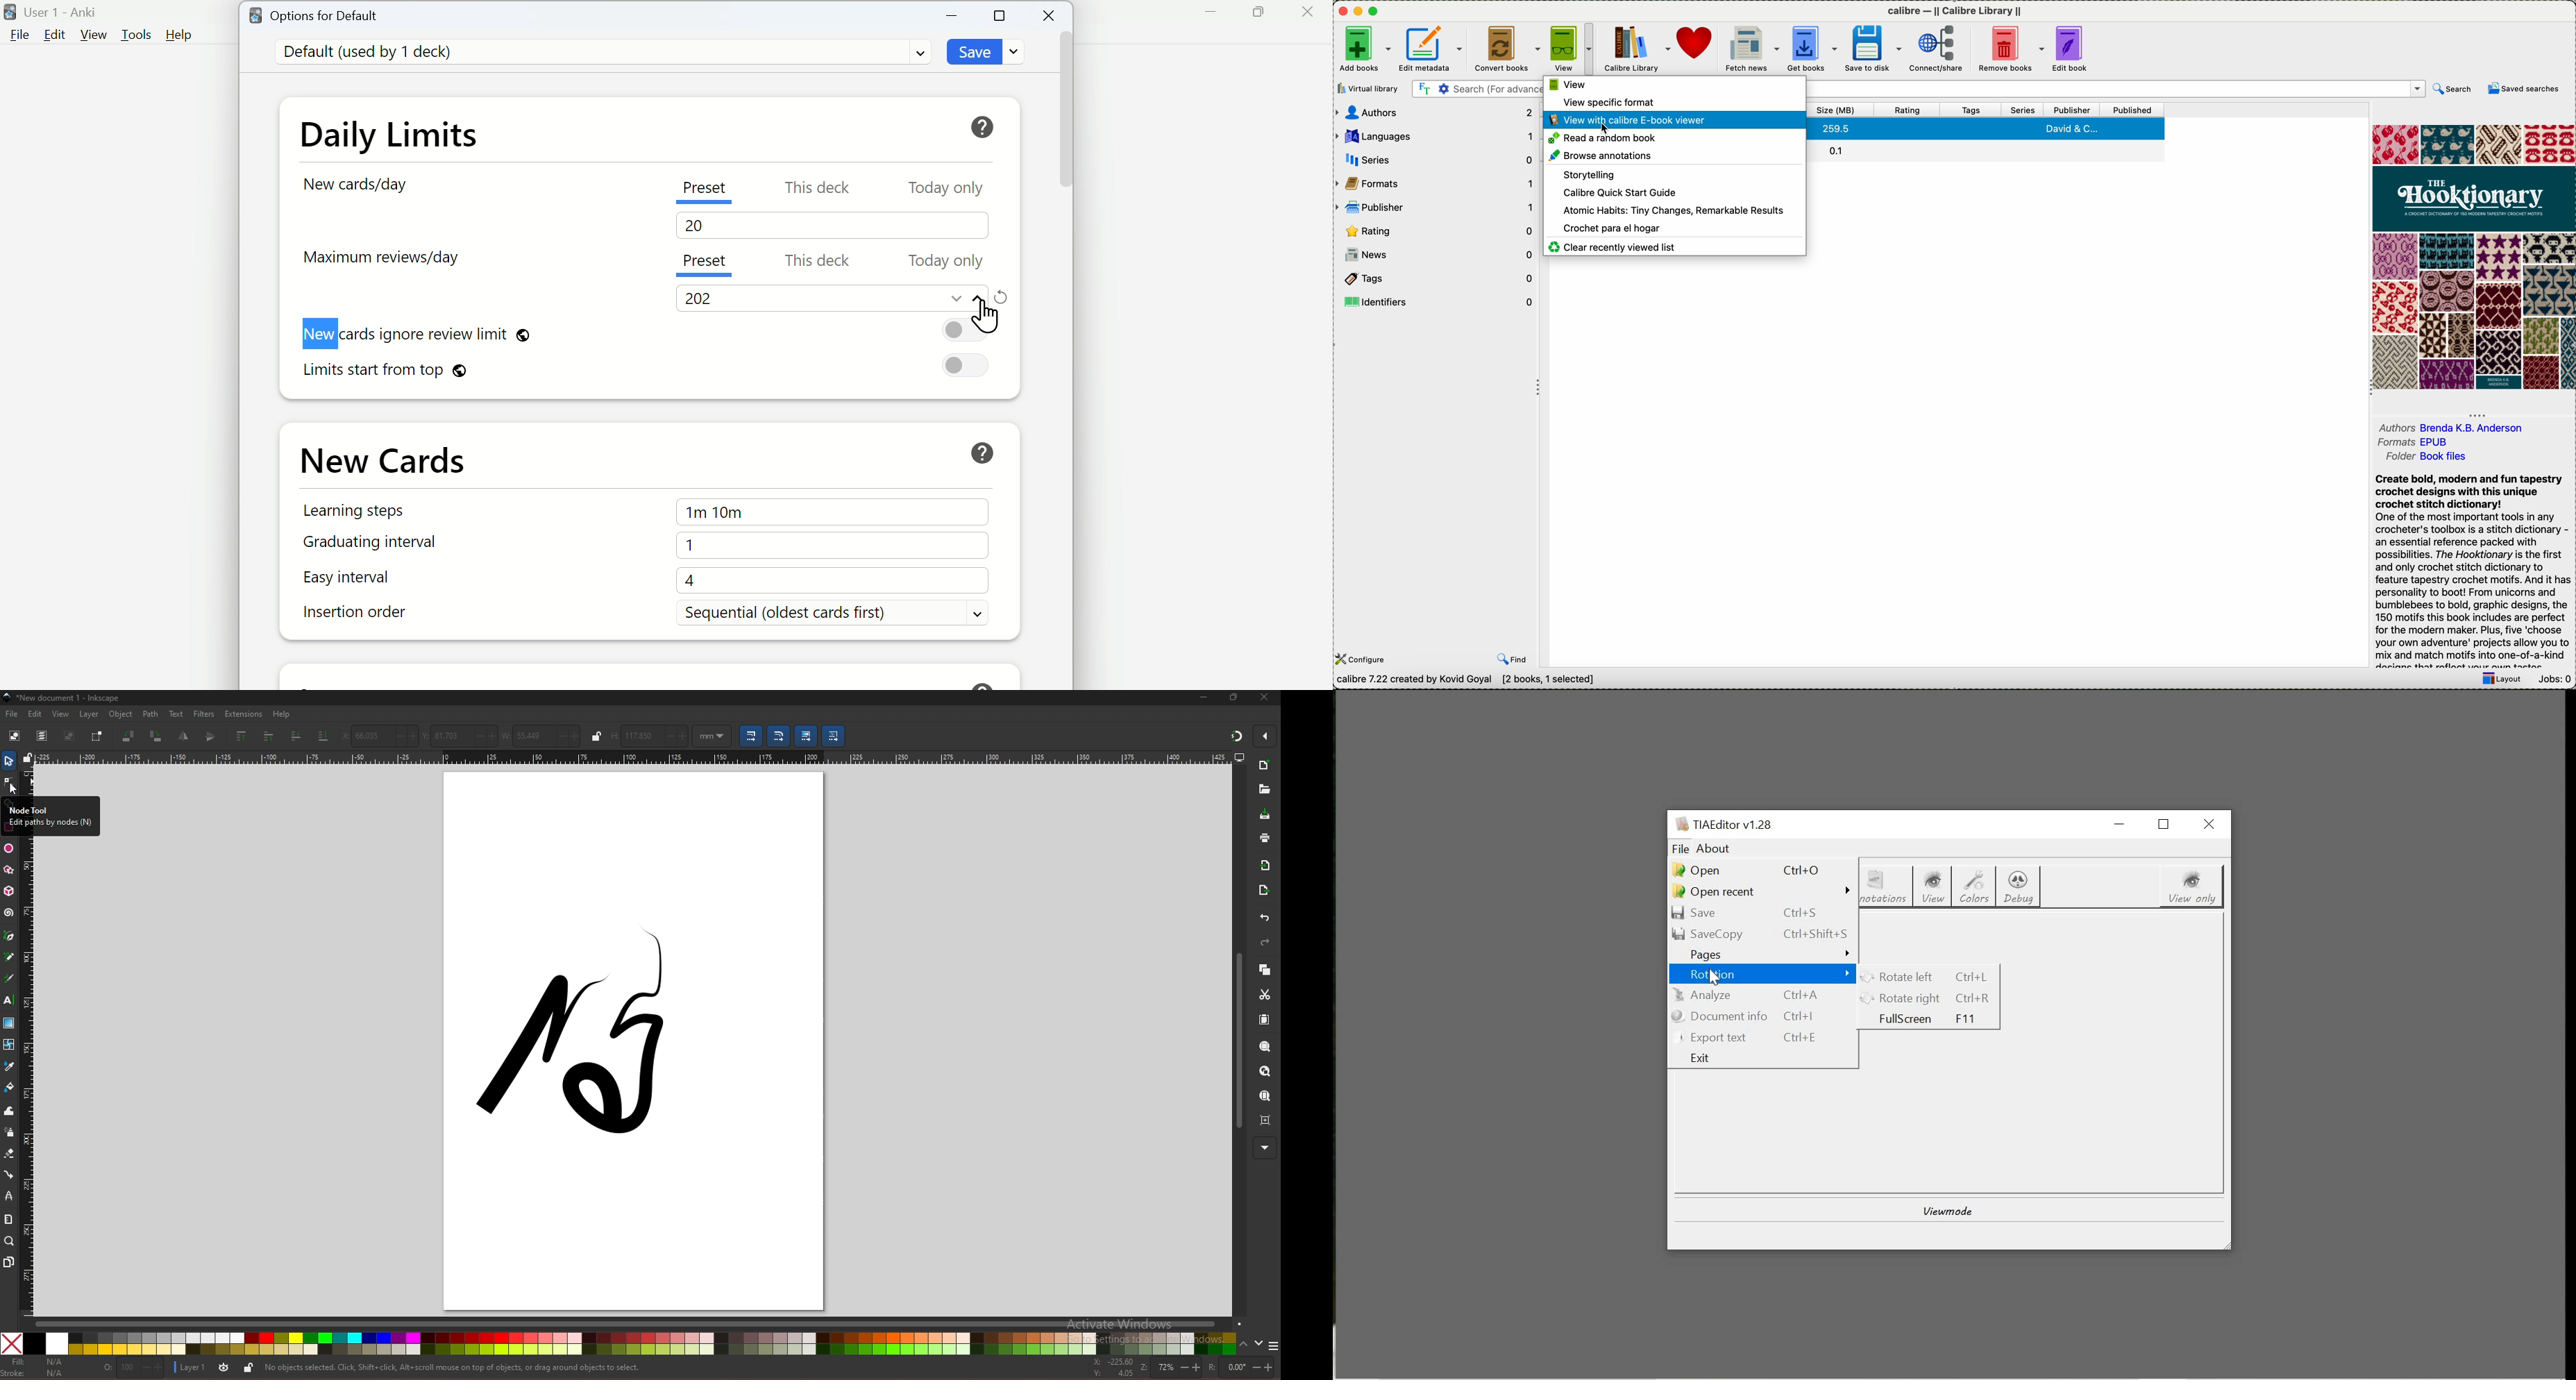 This screenshot has height=1400, width=2576. I want to click on Help, so click(984, 127).